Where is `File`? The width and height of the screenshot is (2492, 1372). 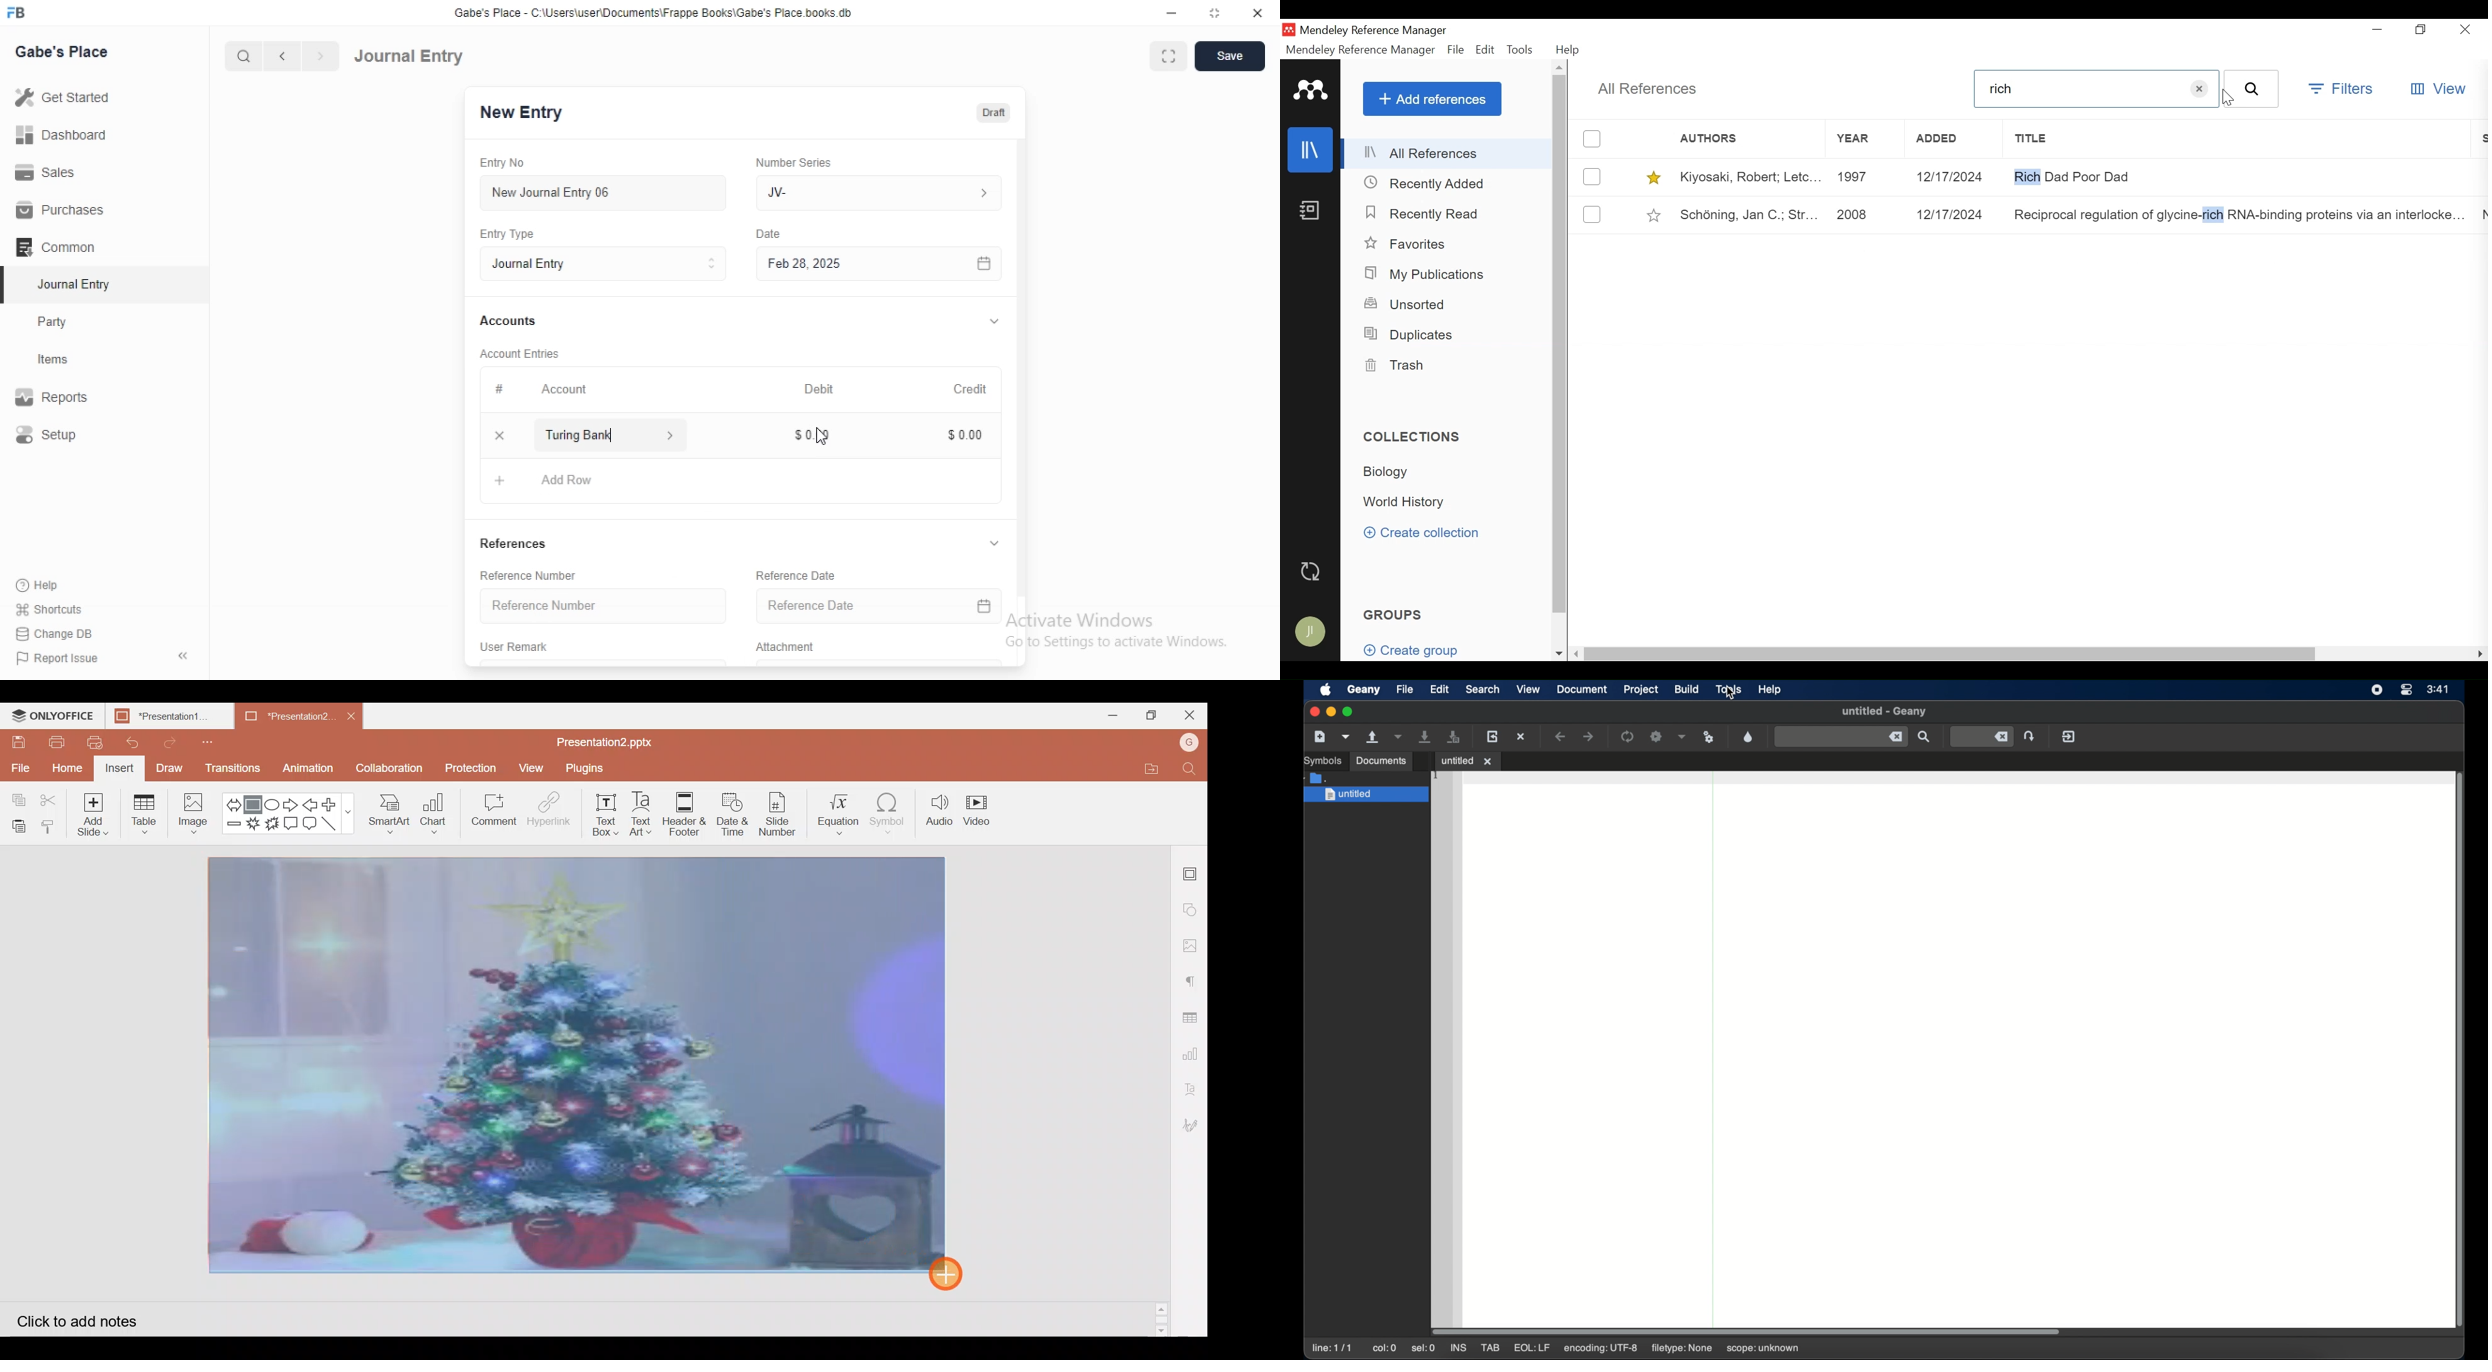
File is located at coordinates (1454, 50).